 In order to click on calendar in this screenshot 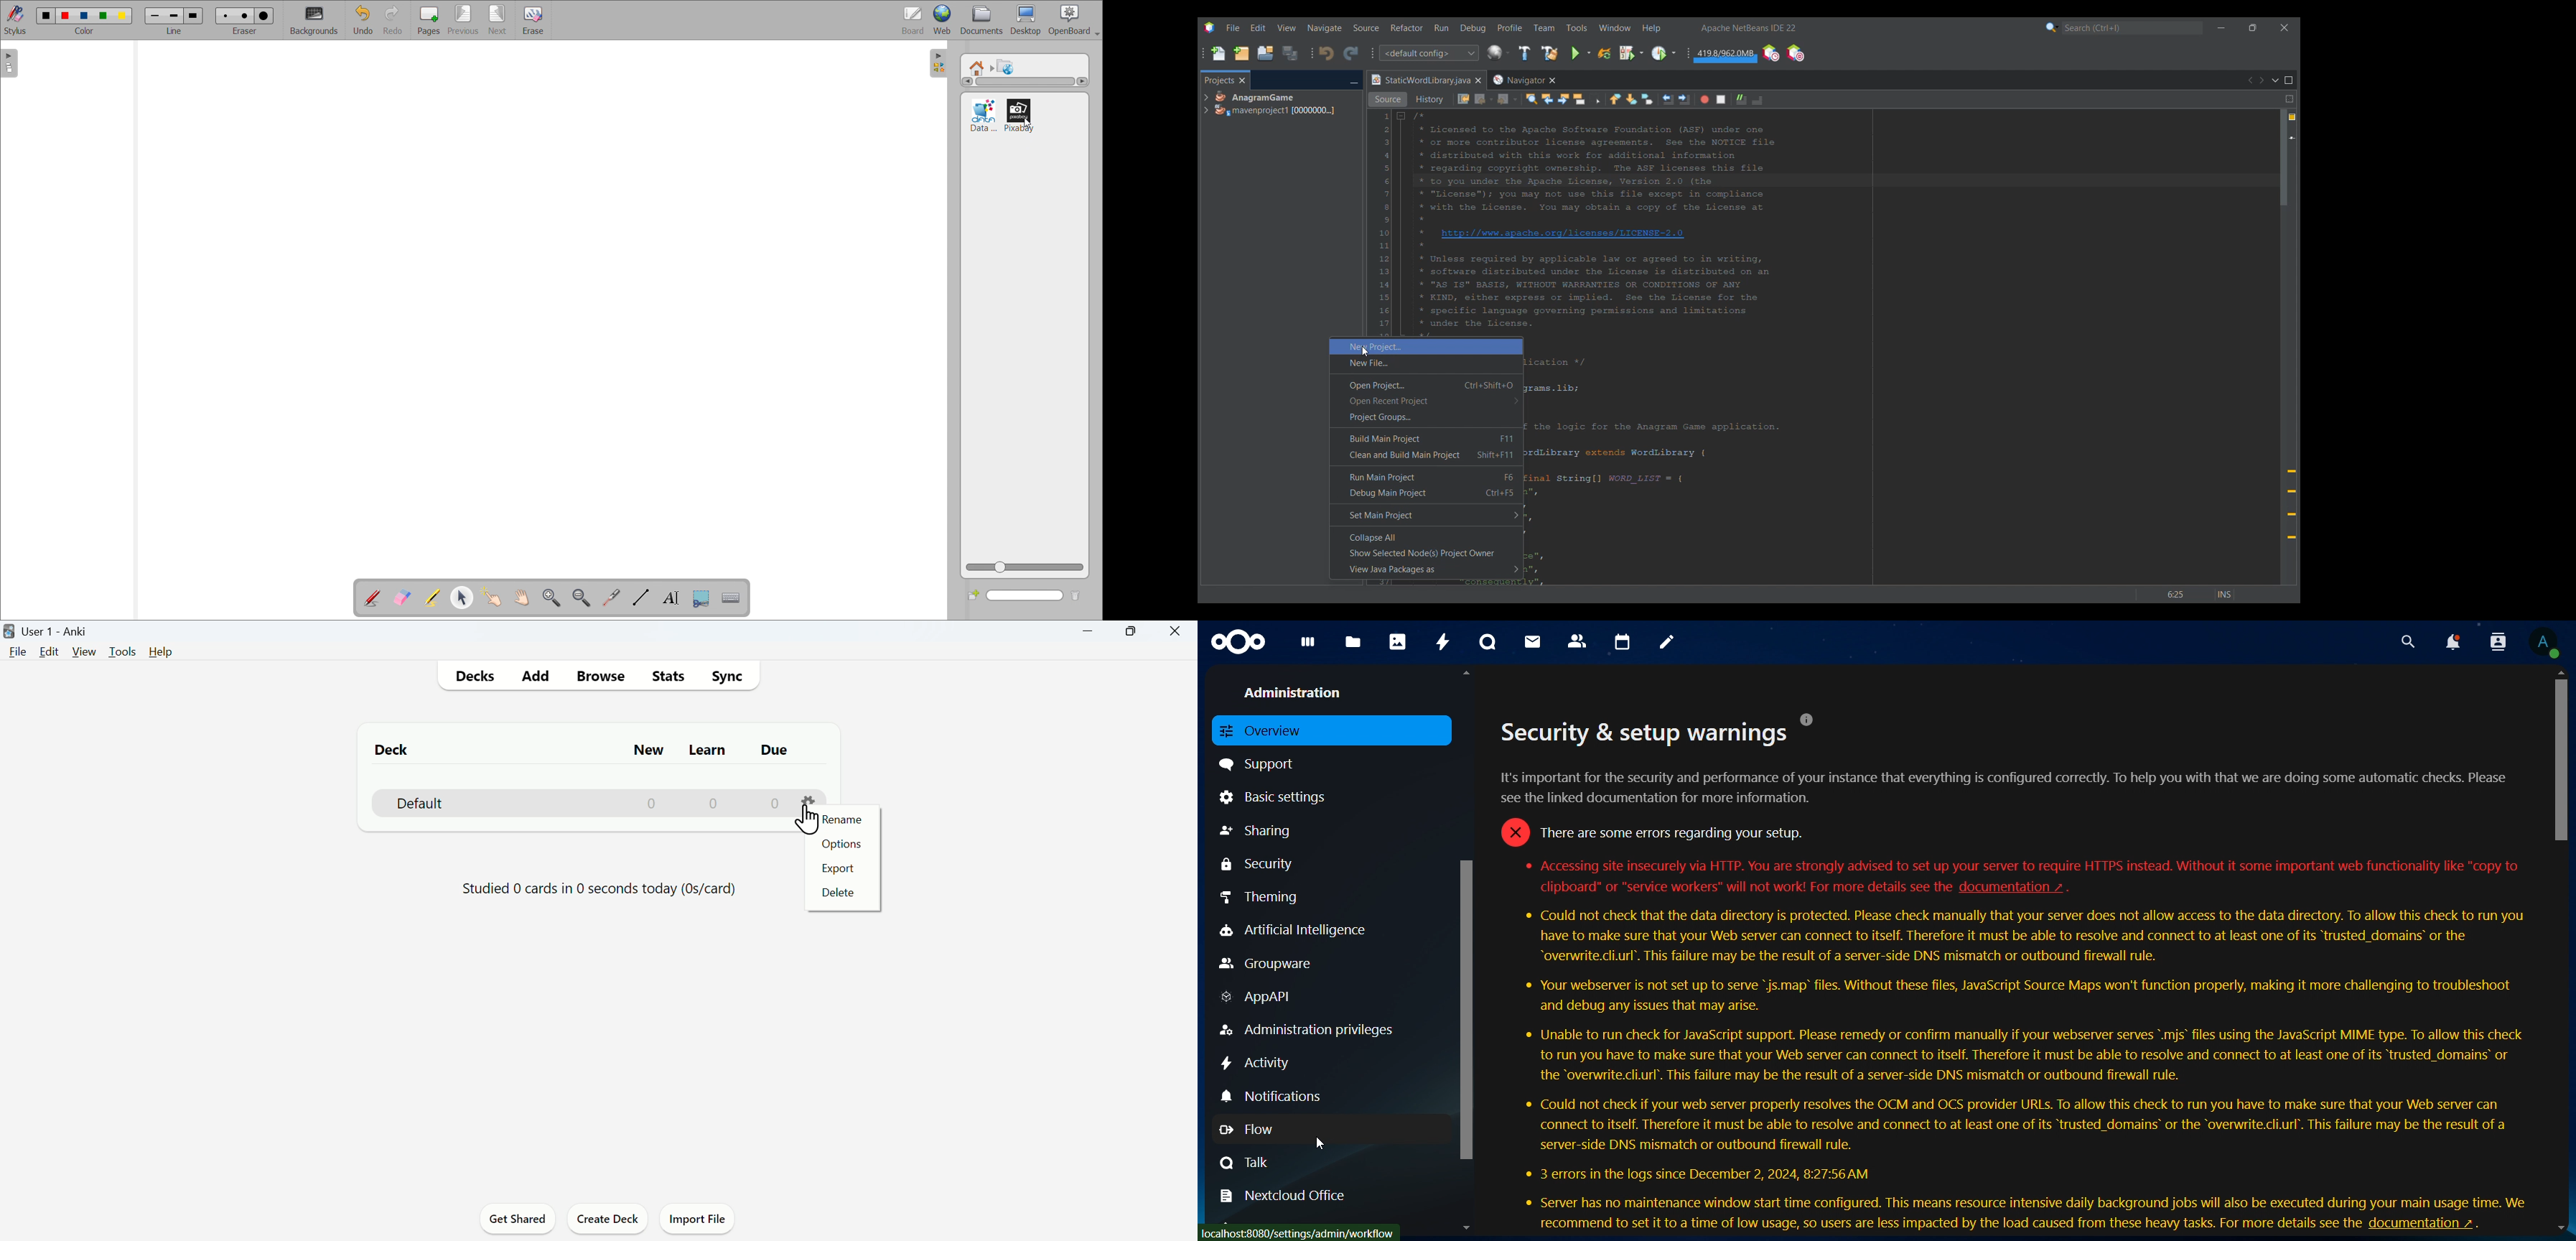, I will do `click(1623, 643)`.